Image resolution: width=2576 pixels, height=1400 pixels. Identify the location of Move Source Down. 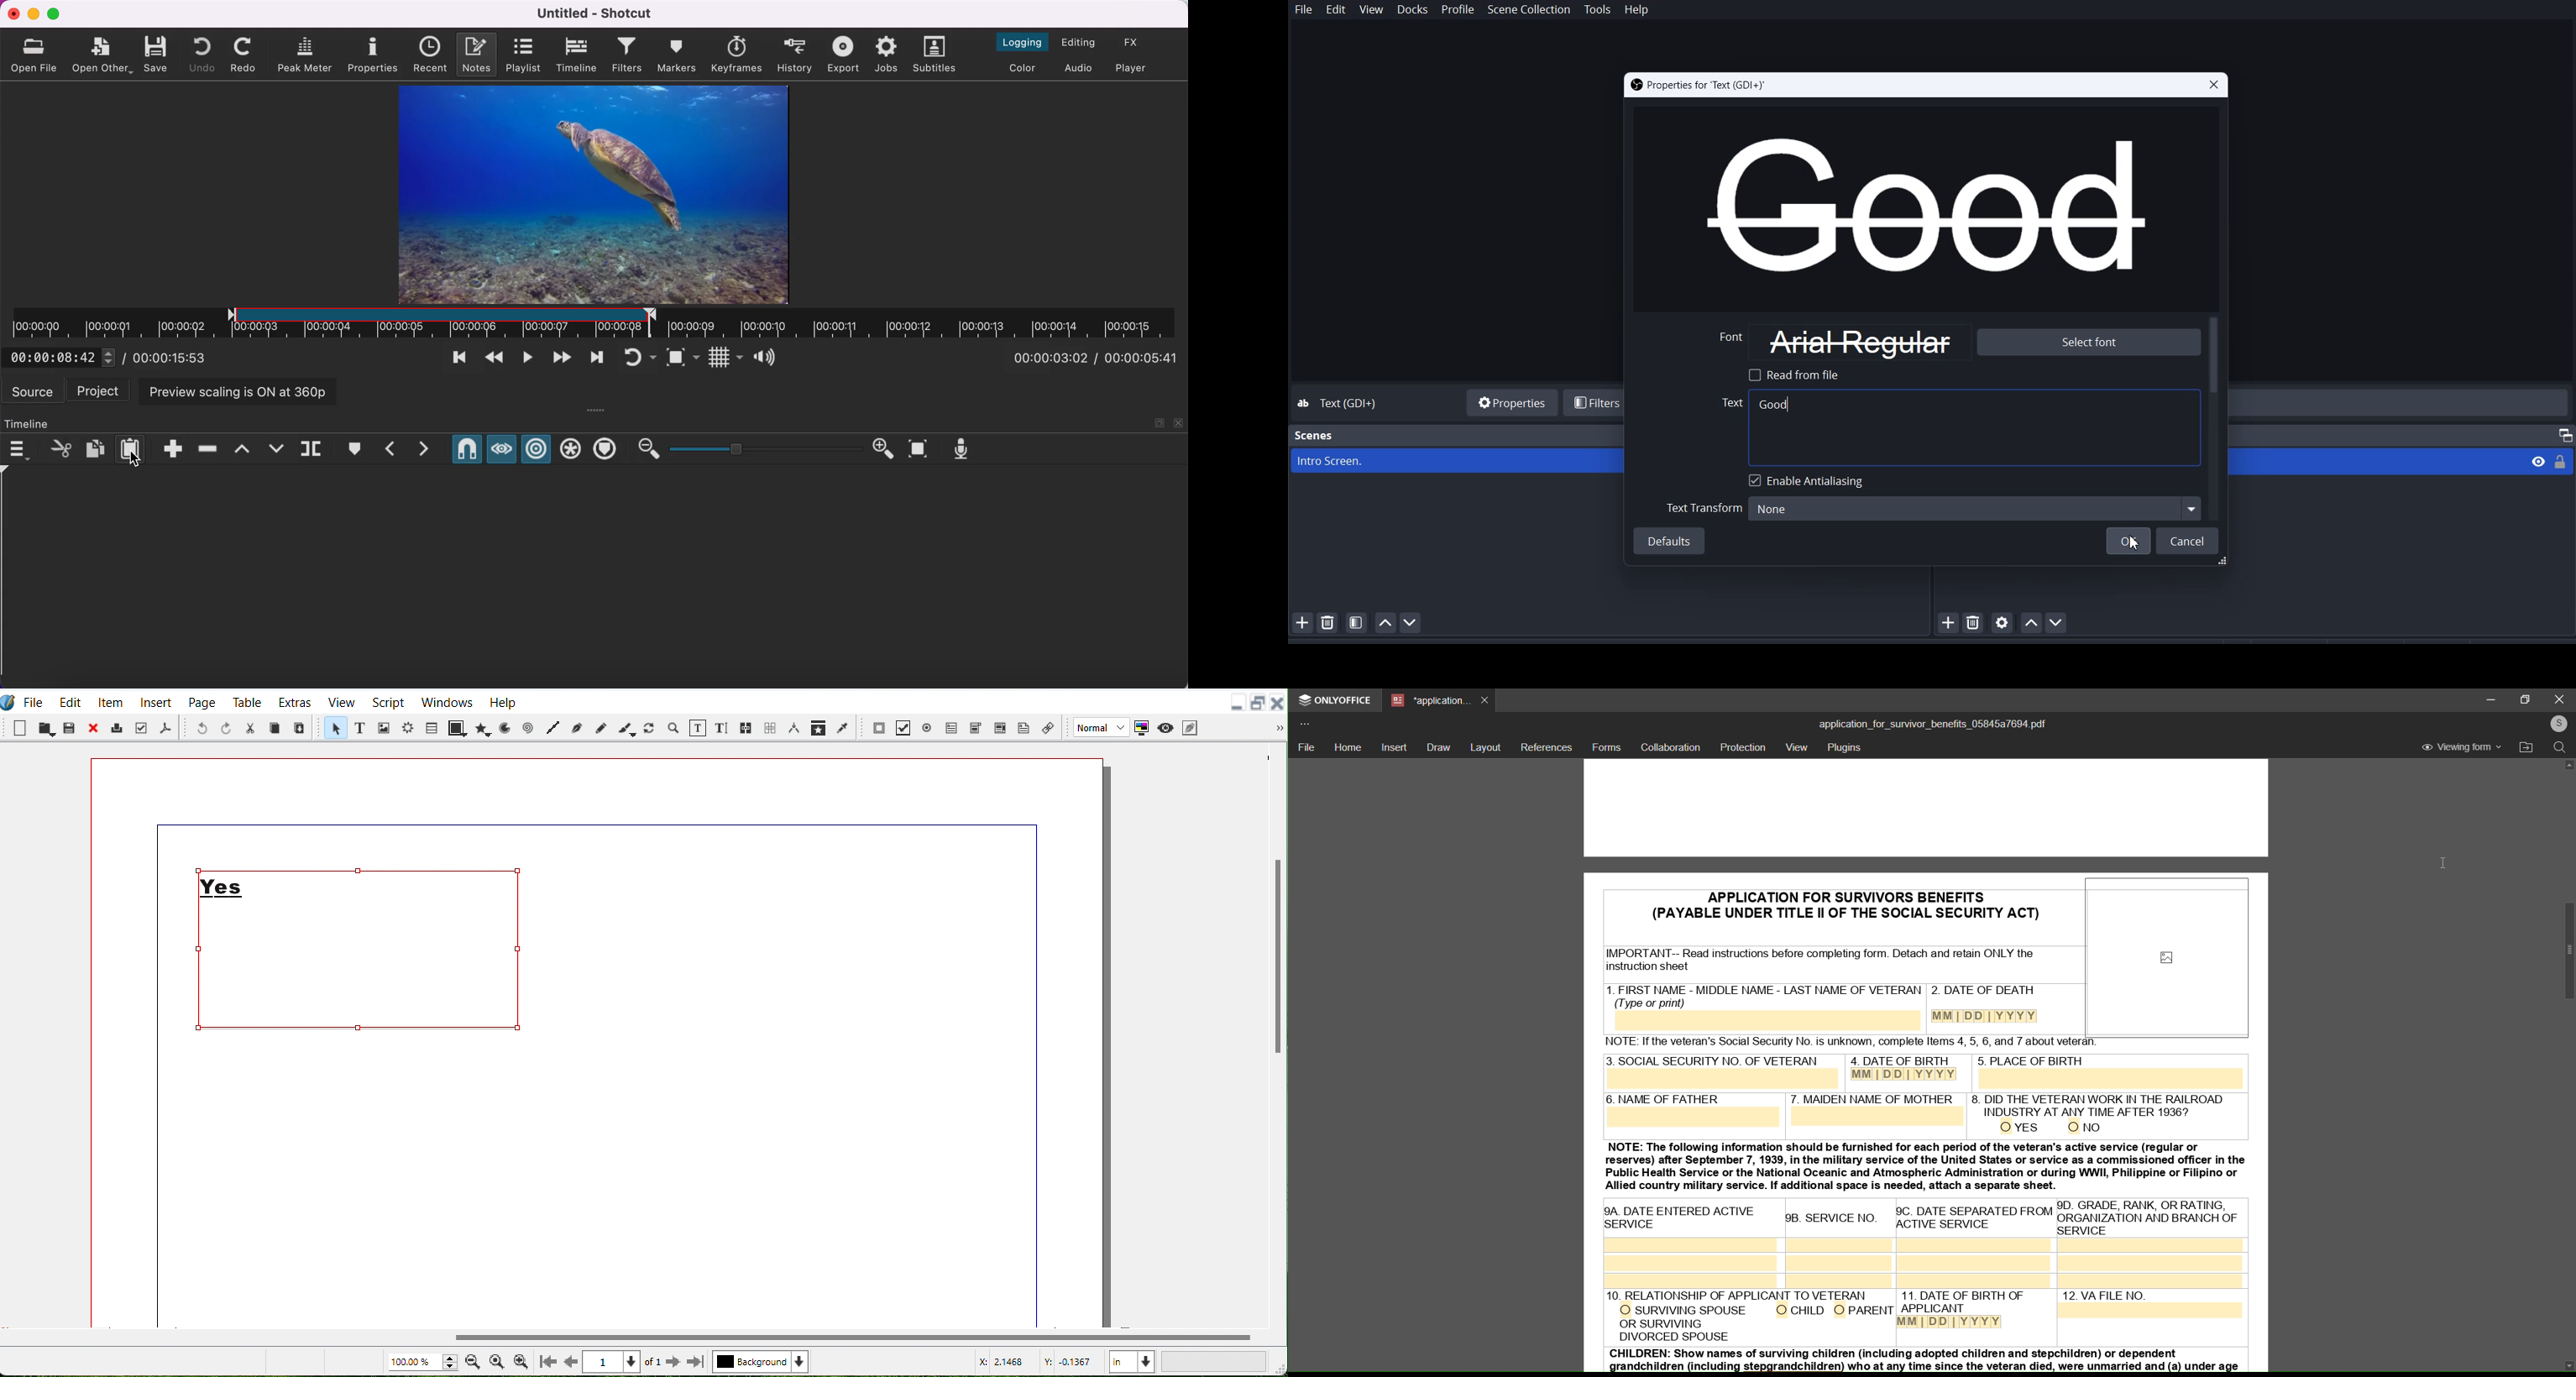
(2059, 622).